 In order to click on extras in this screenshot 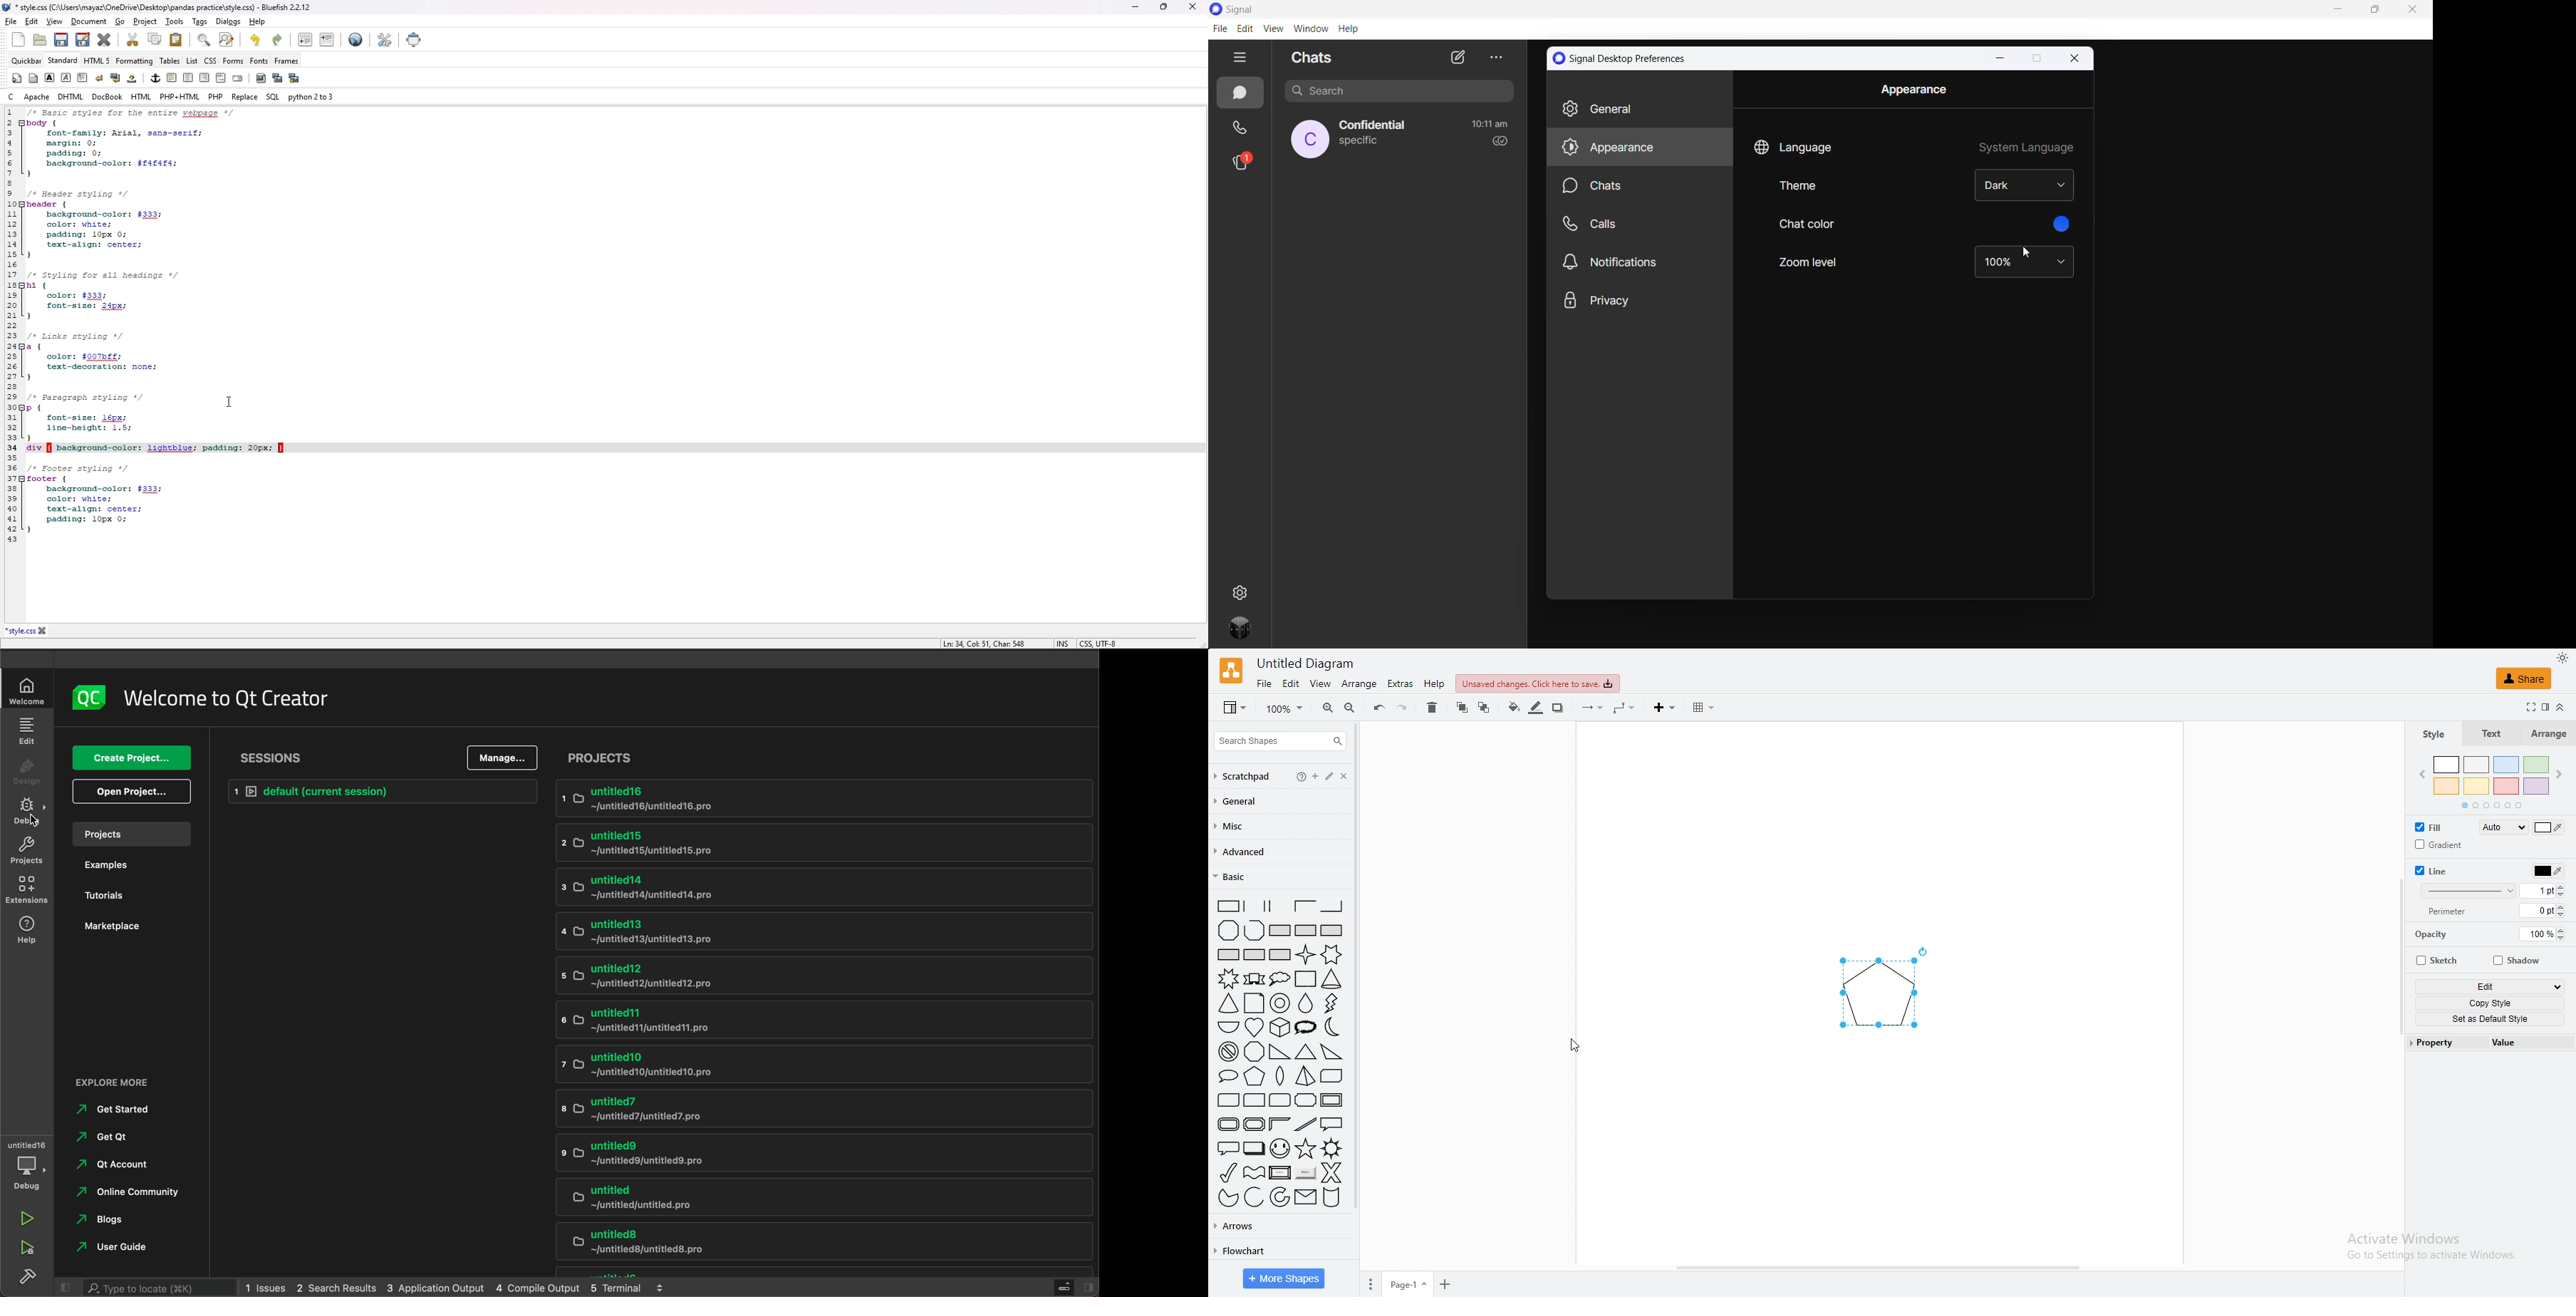, I will do `click(1401, 683)`.